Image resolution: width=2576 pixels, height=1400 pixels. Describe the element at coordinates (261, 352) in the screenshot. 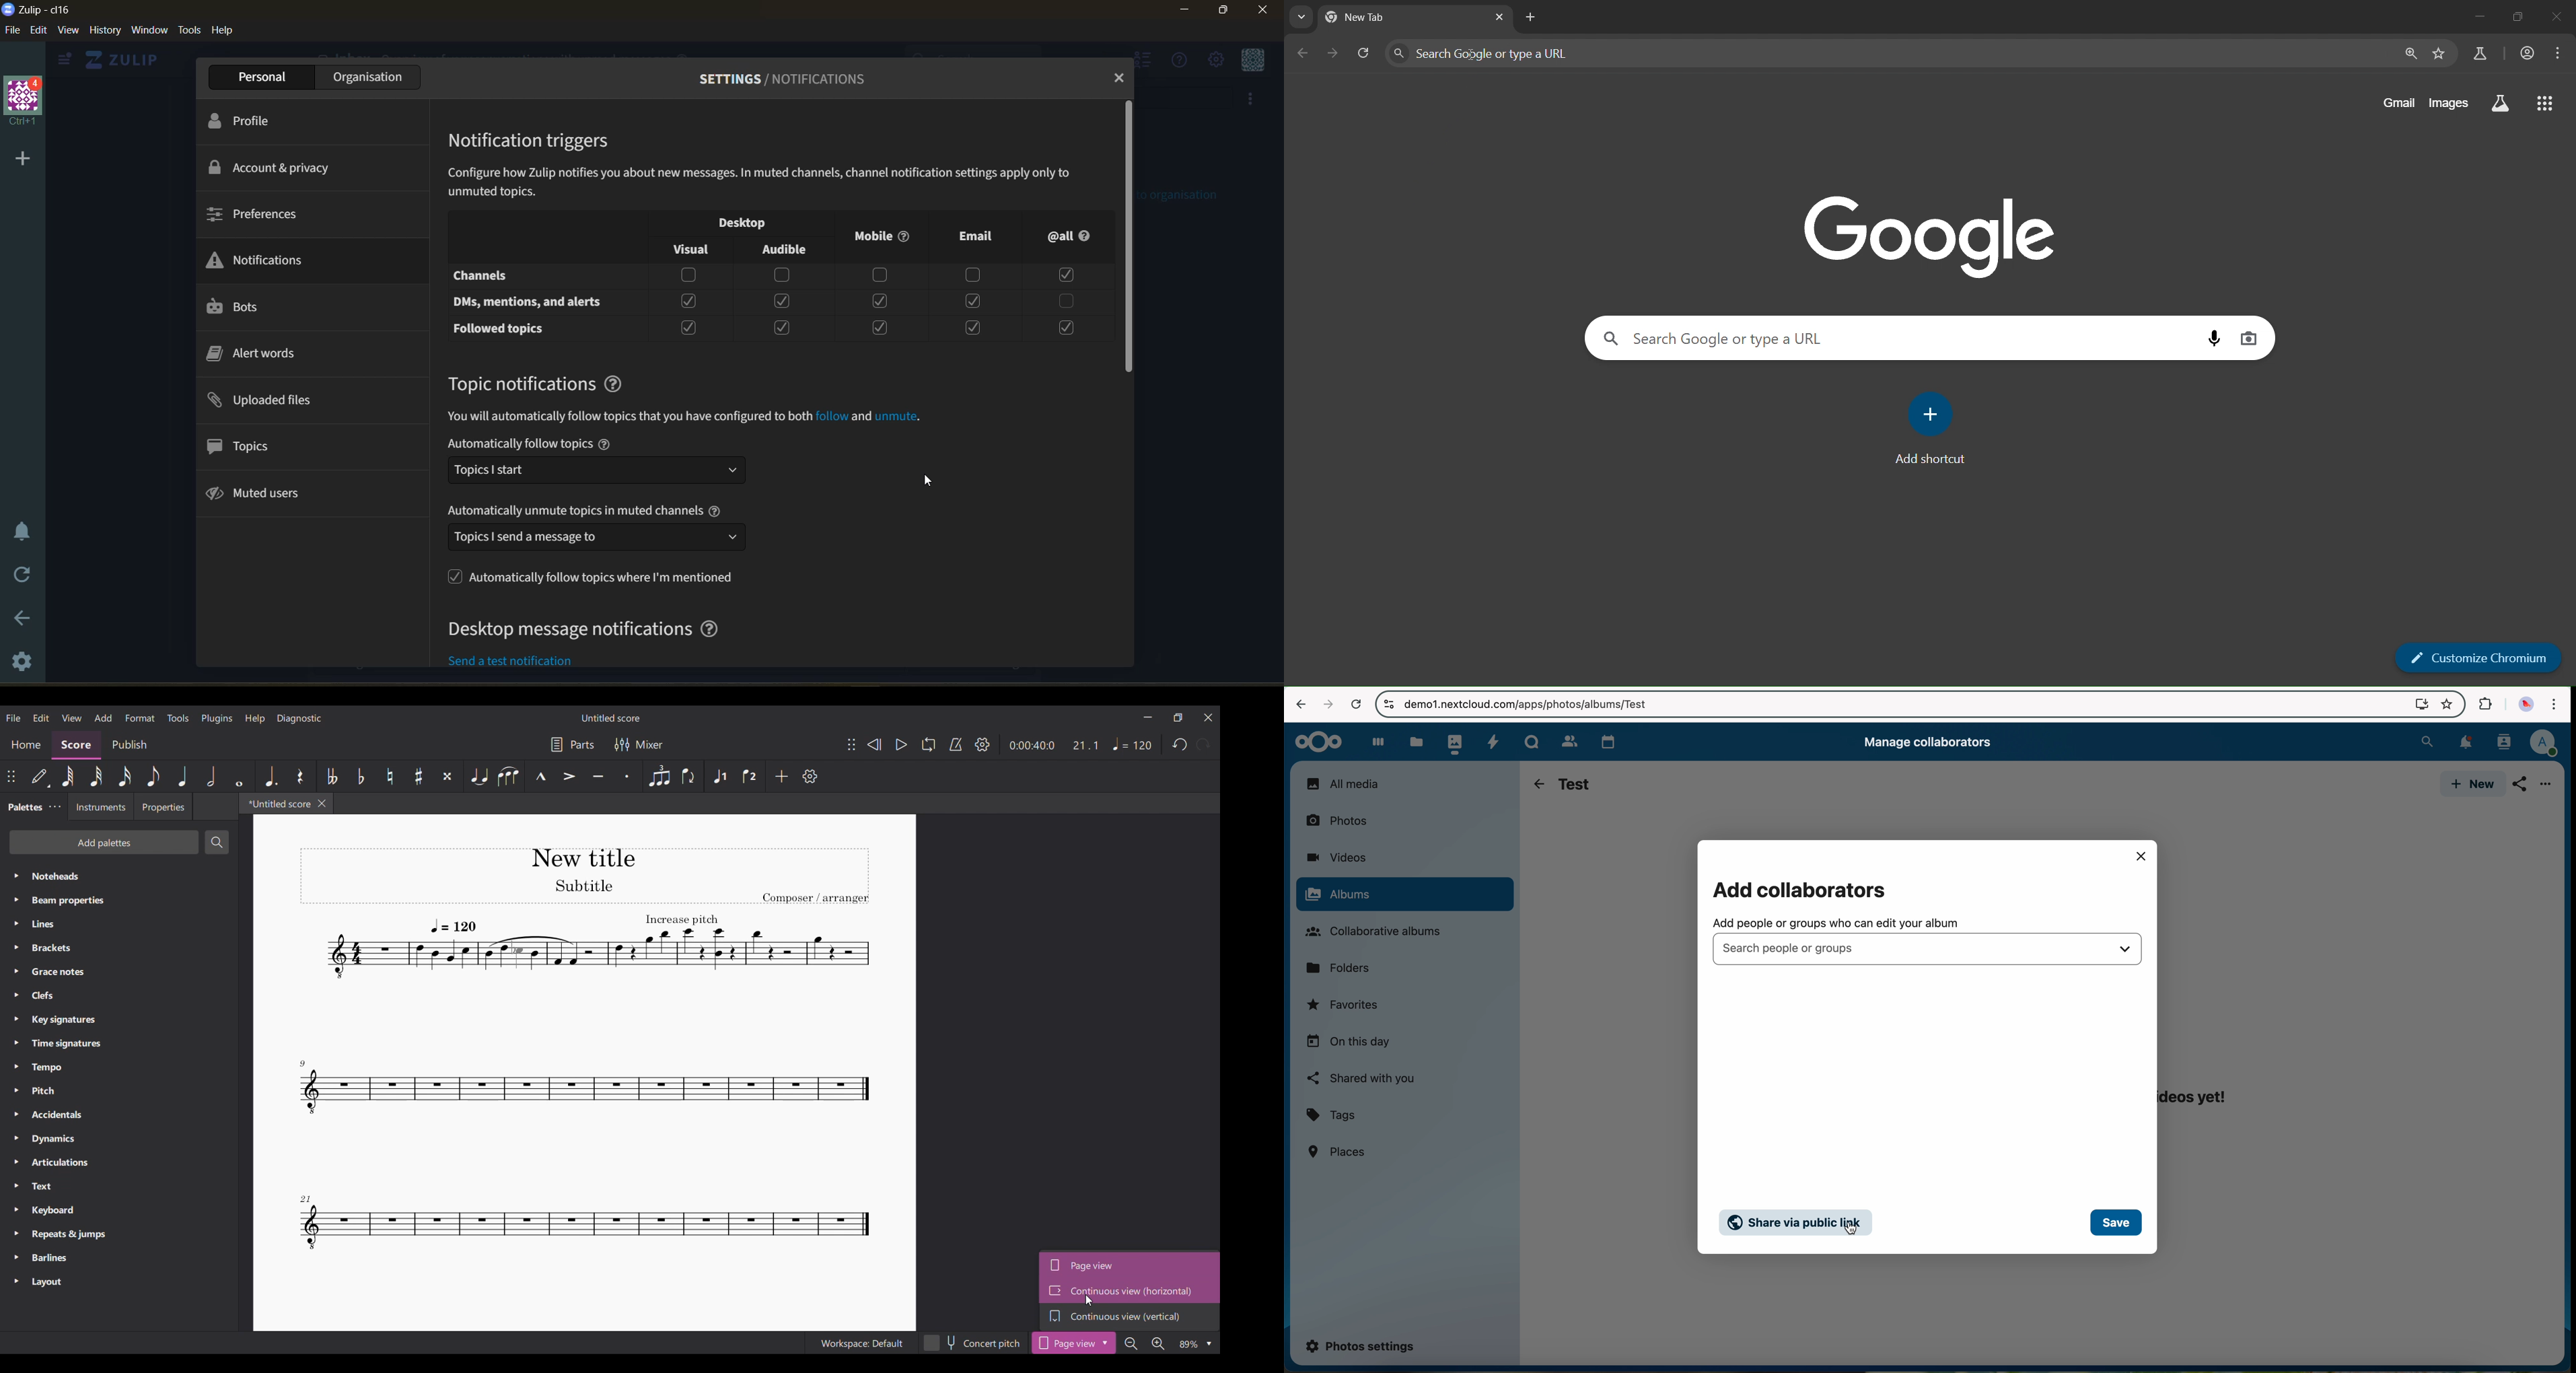

I see `alert words` at that location.